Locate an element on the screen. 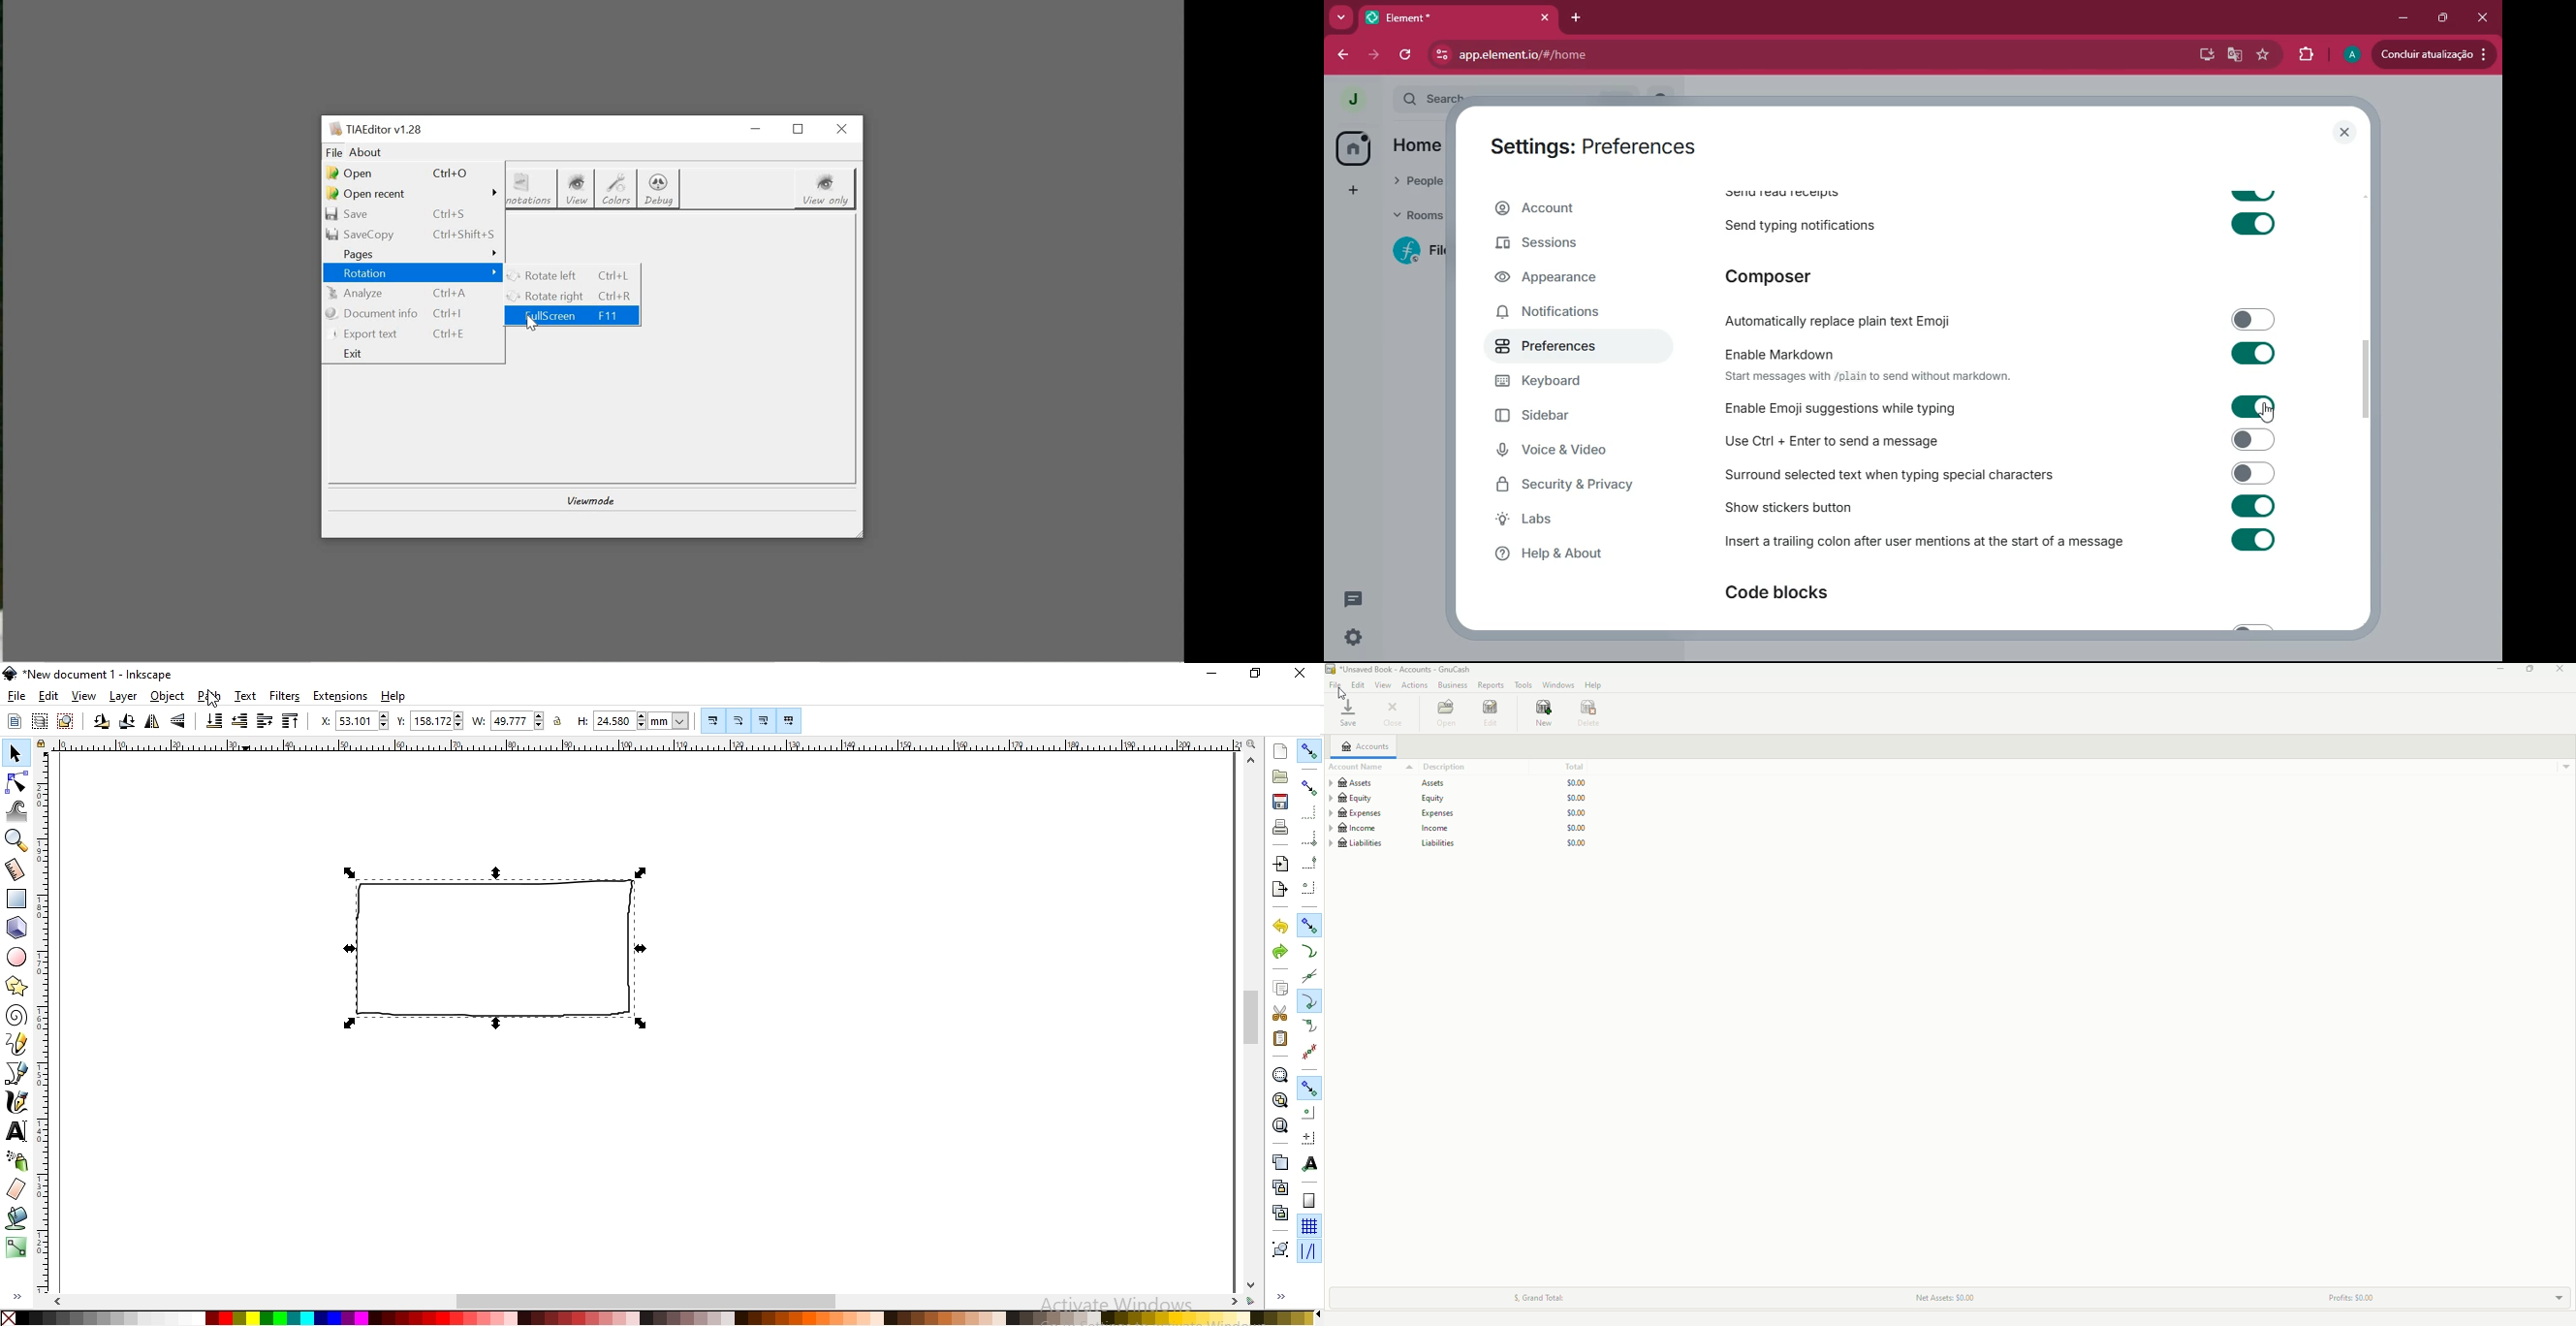  surrond selected is located at coordinates (2008, 474).